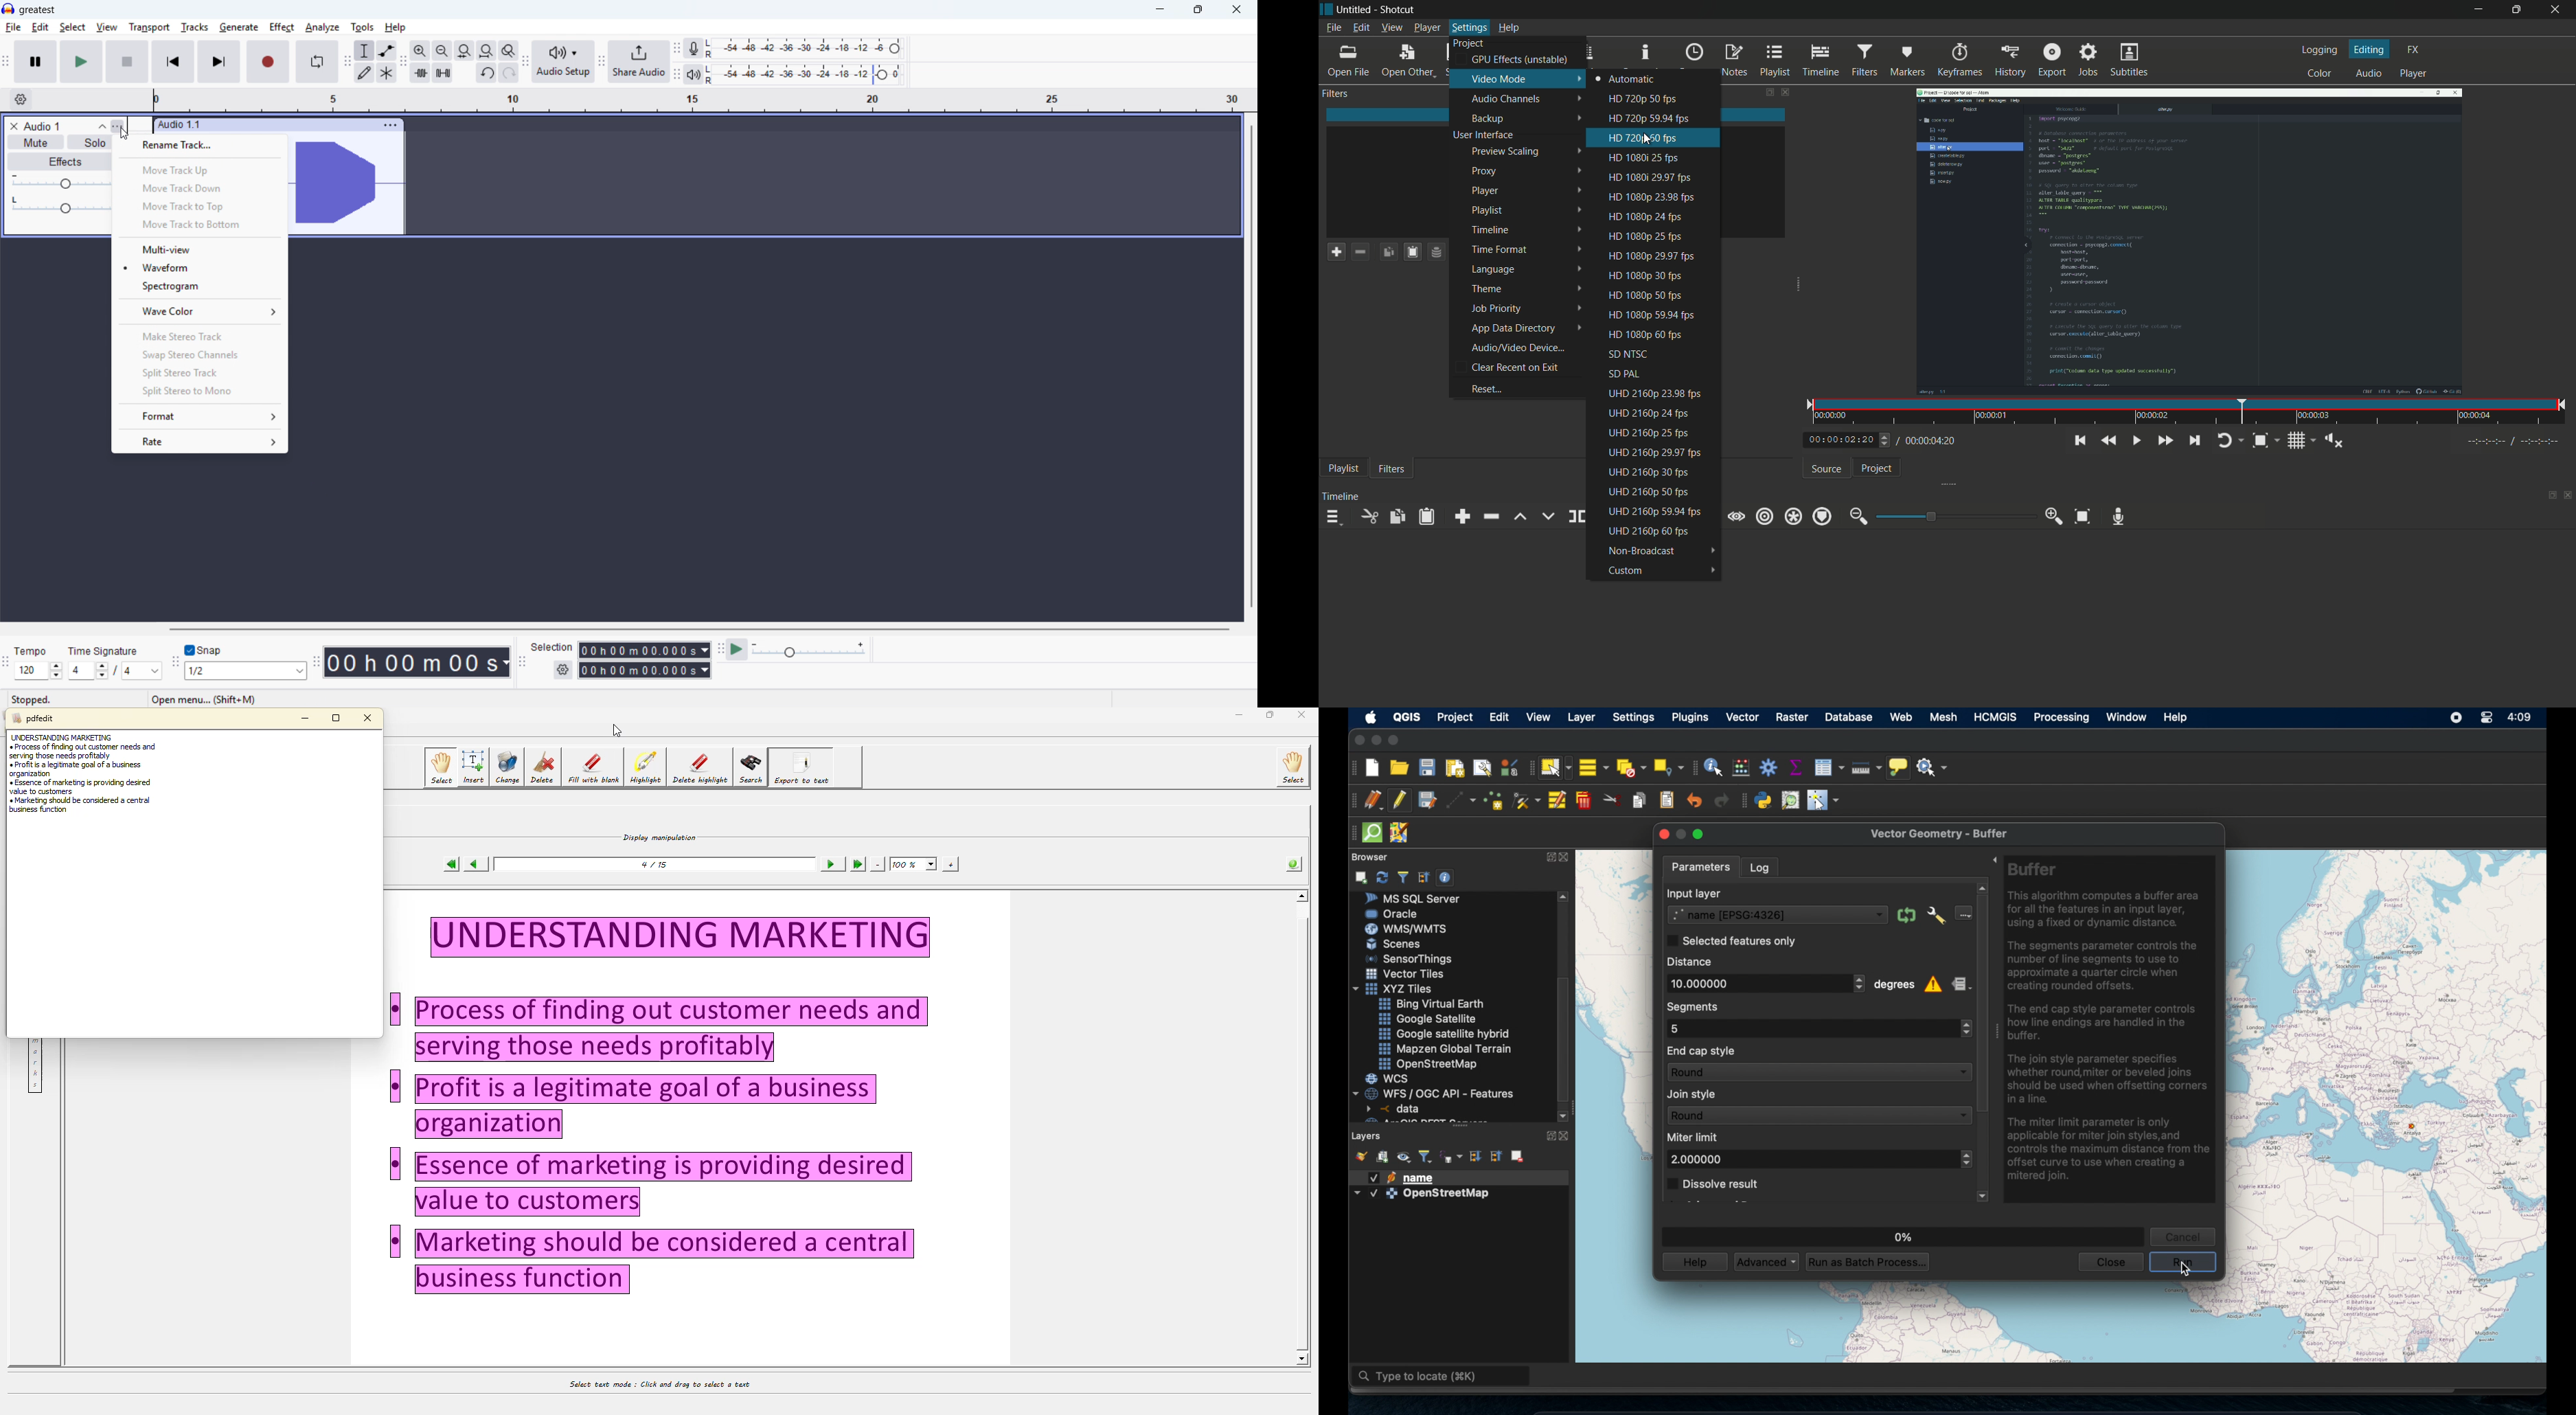 The image size is (2576, 1428). I want to click on tempo, so click(33, 651).